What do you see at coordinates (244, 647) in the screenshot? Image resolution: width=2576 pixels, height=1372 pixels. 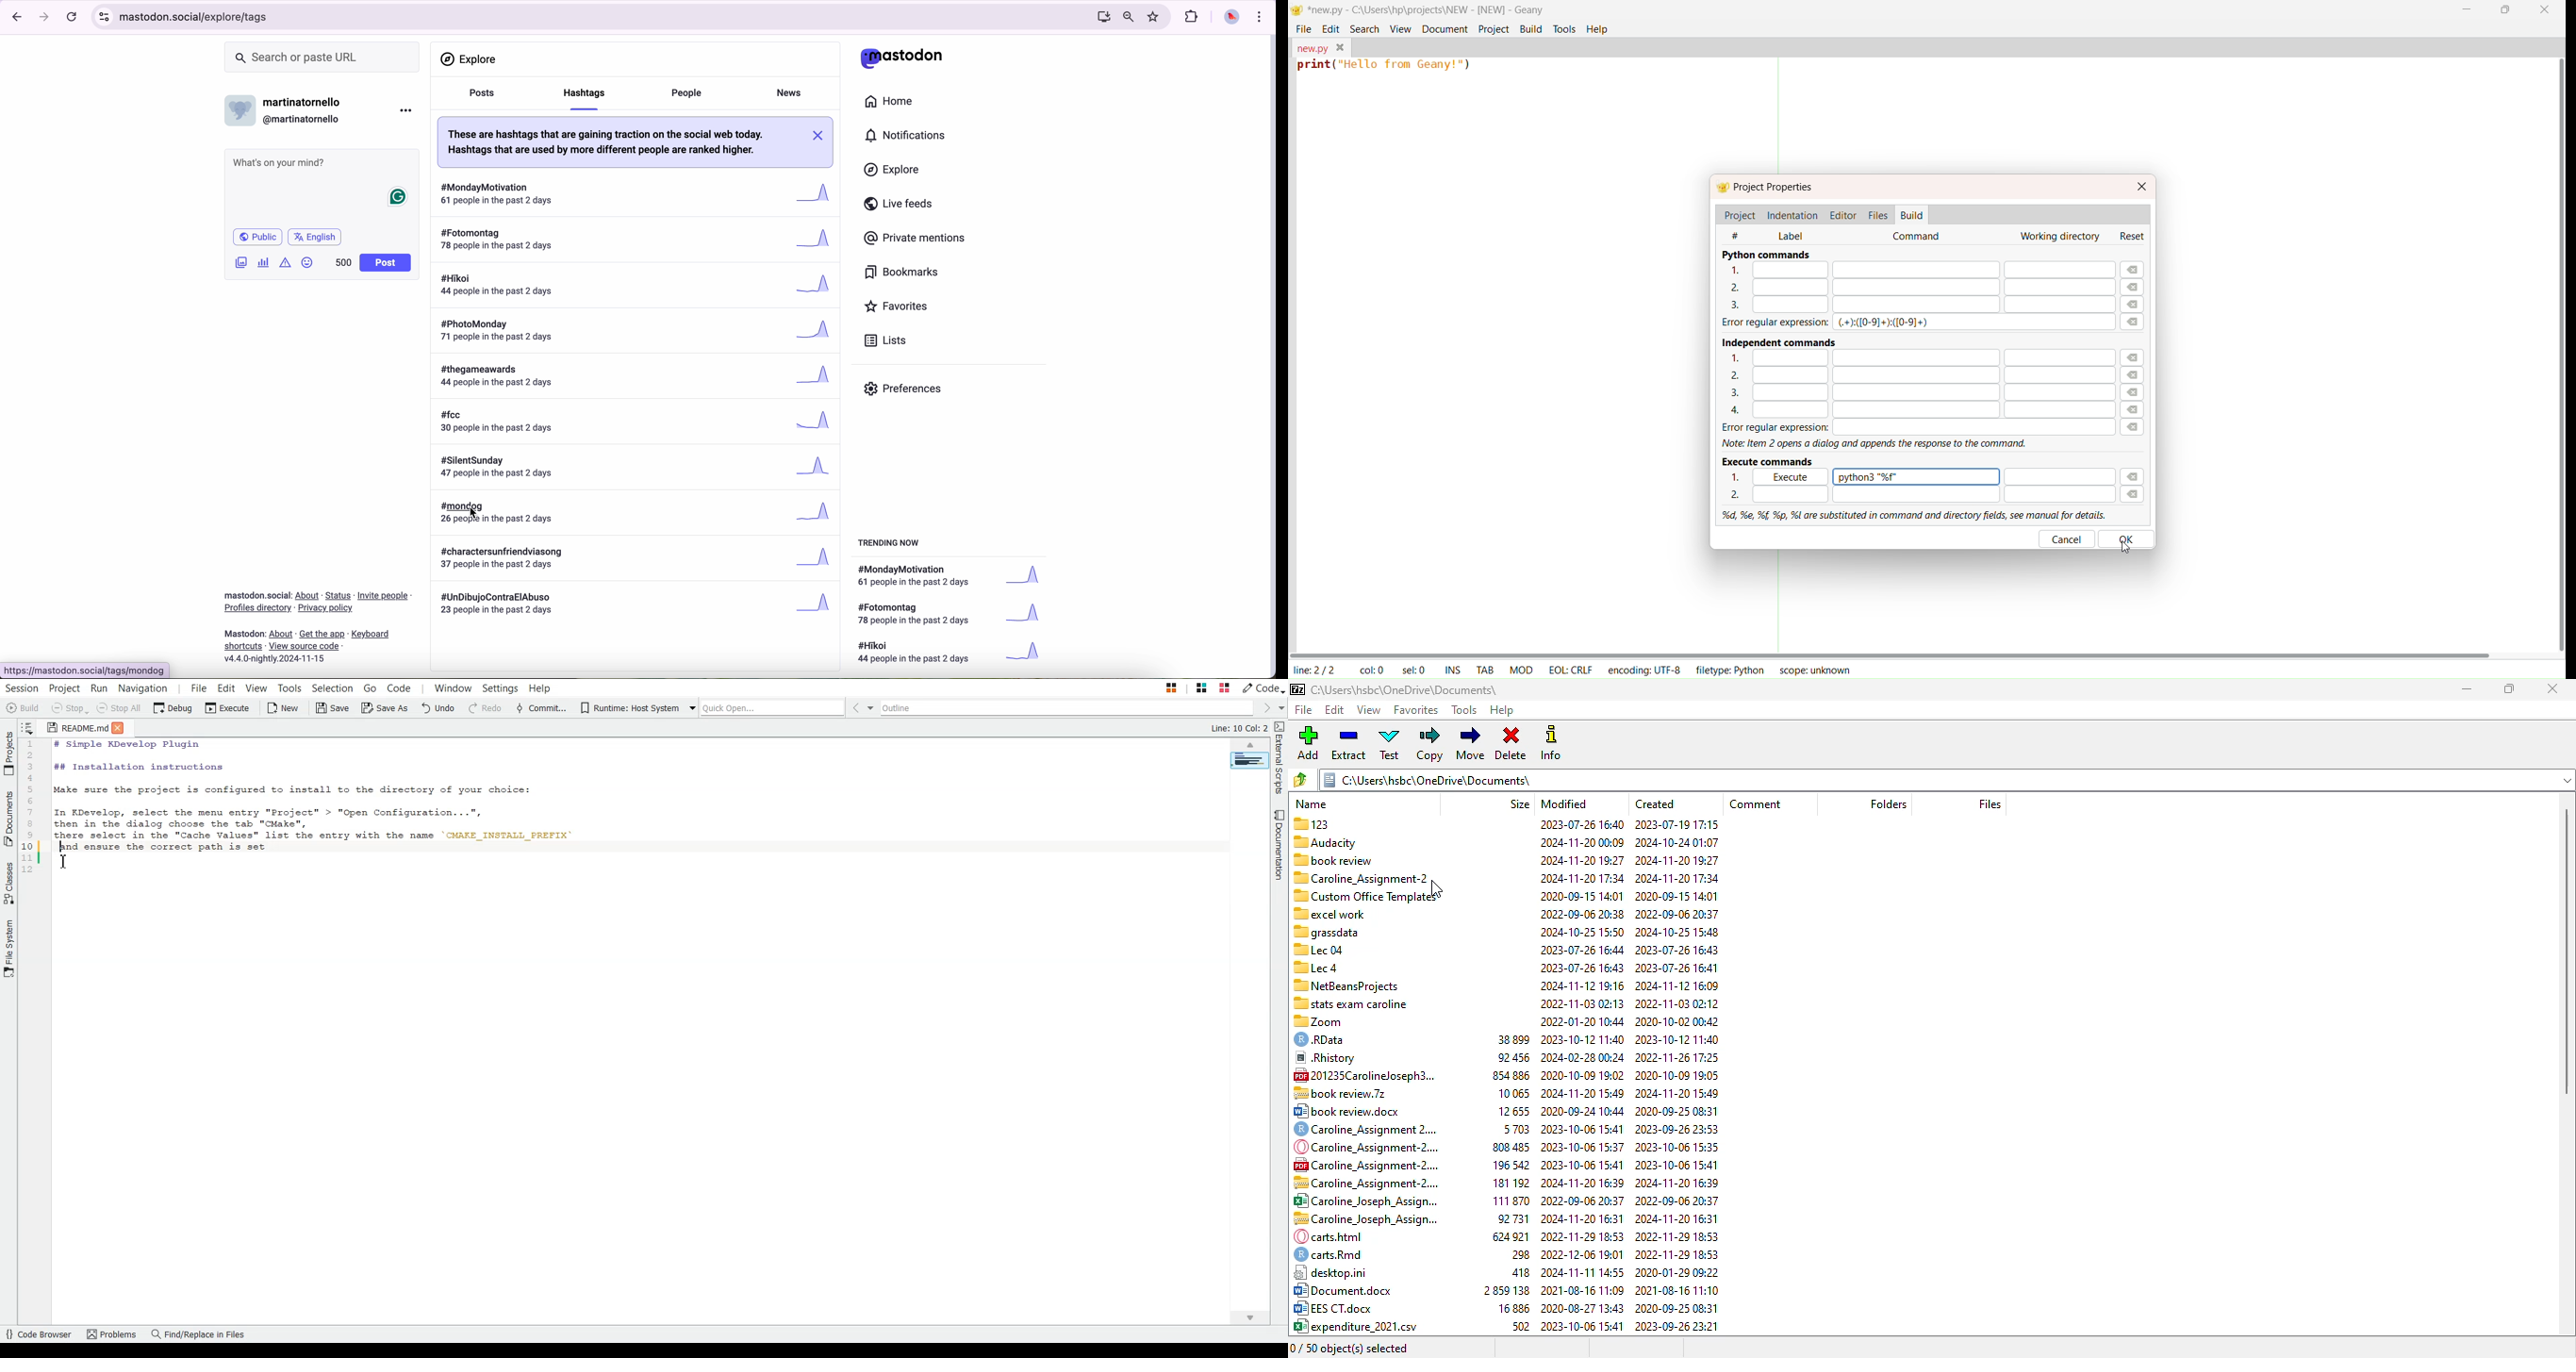 I see `link` at bounding box center [244, 647].